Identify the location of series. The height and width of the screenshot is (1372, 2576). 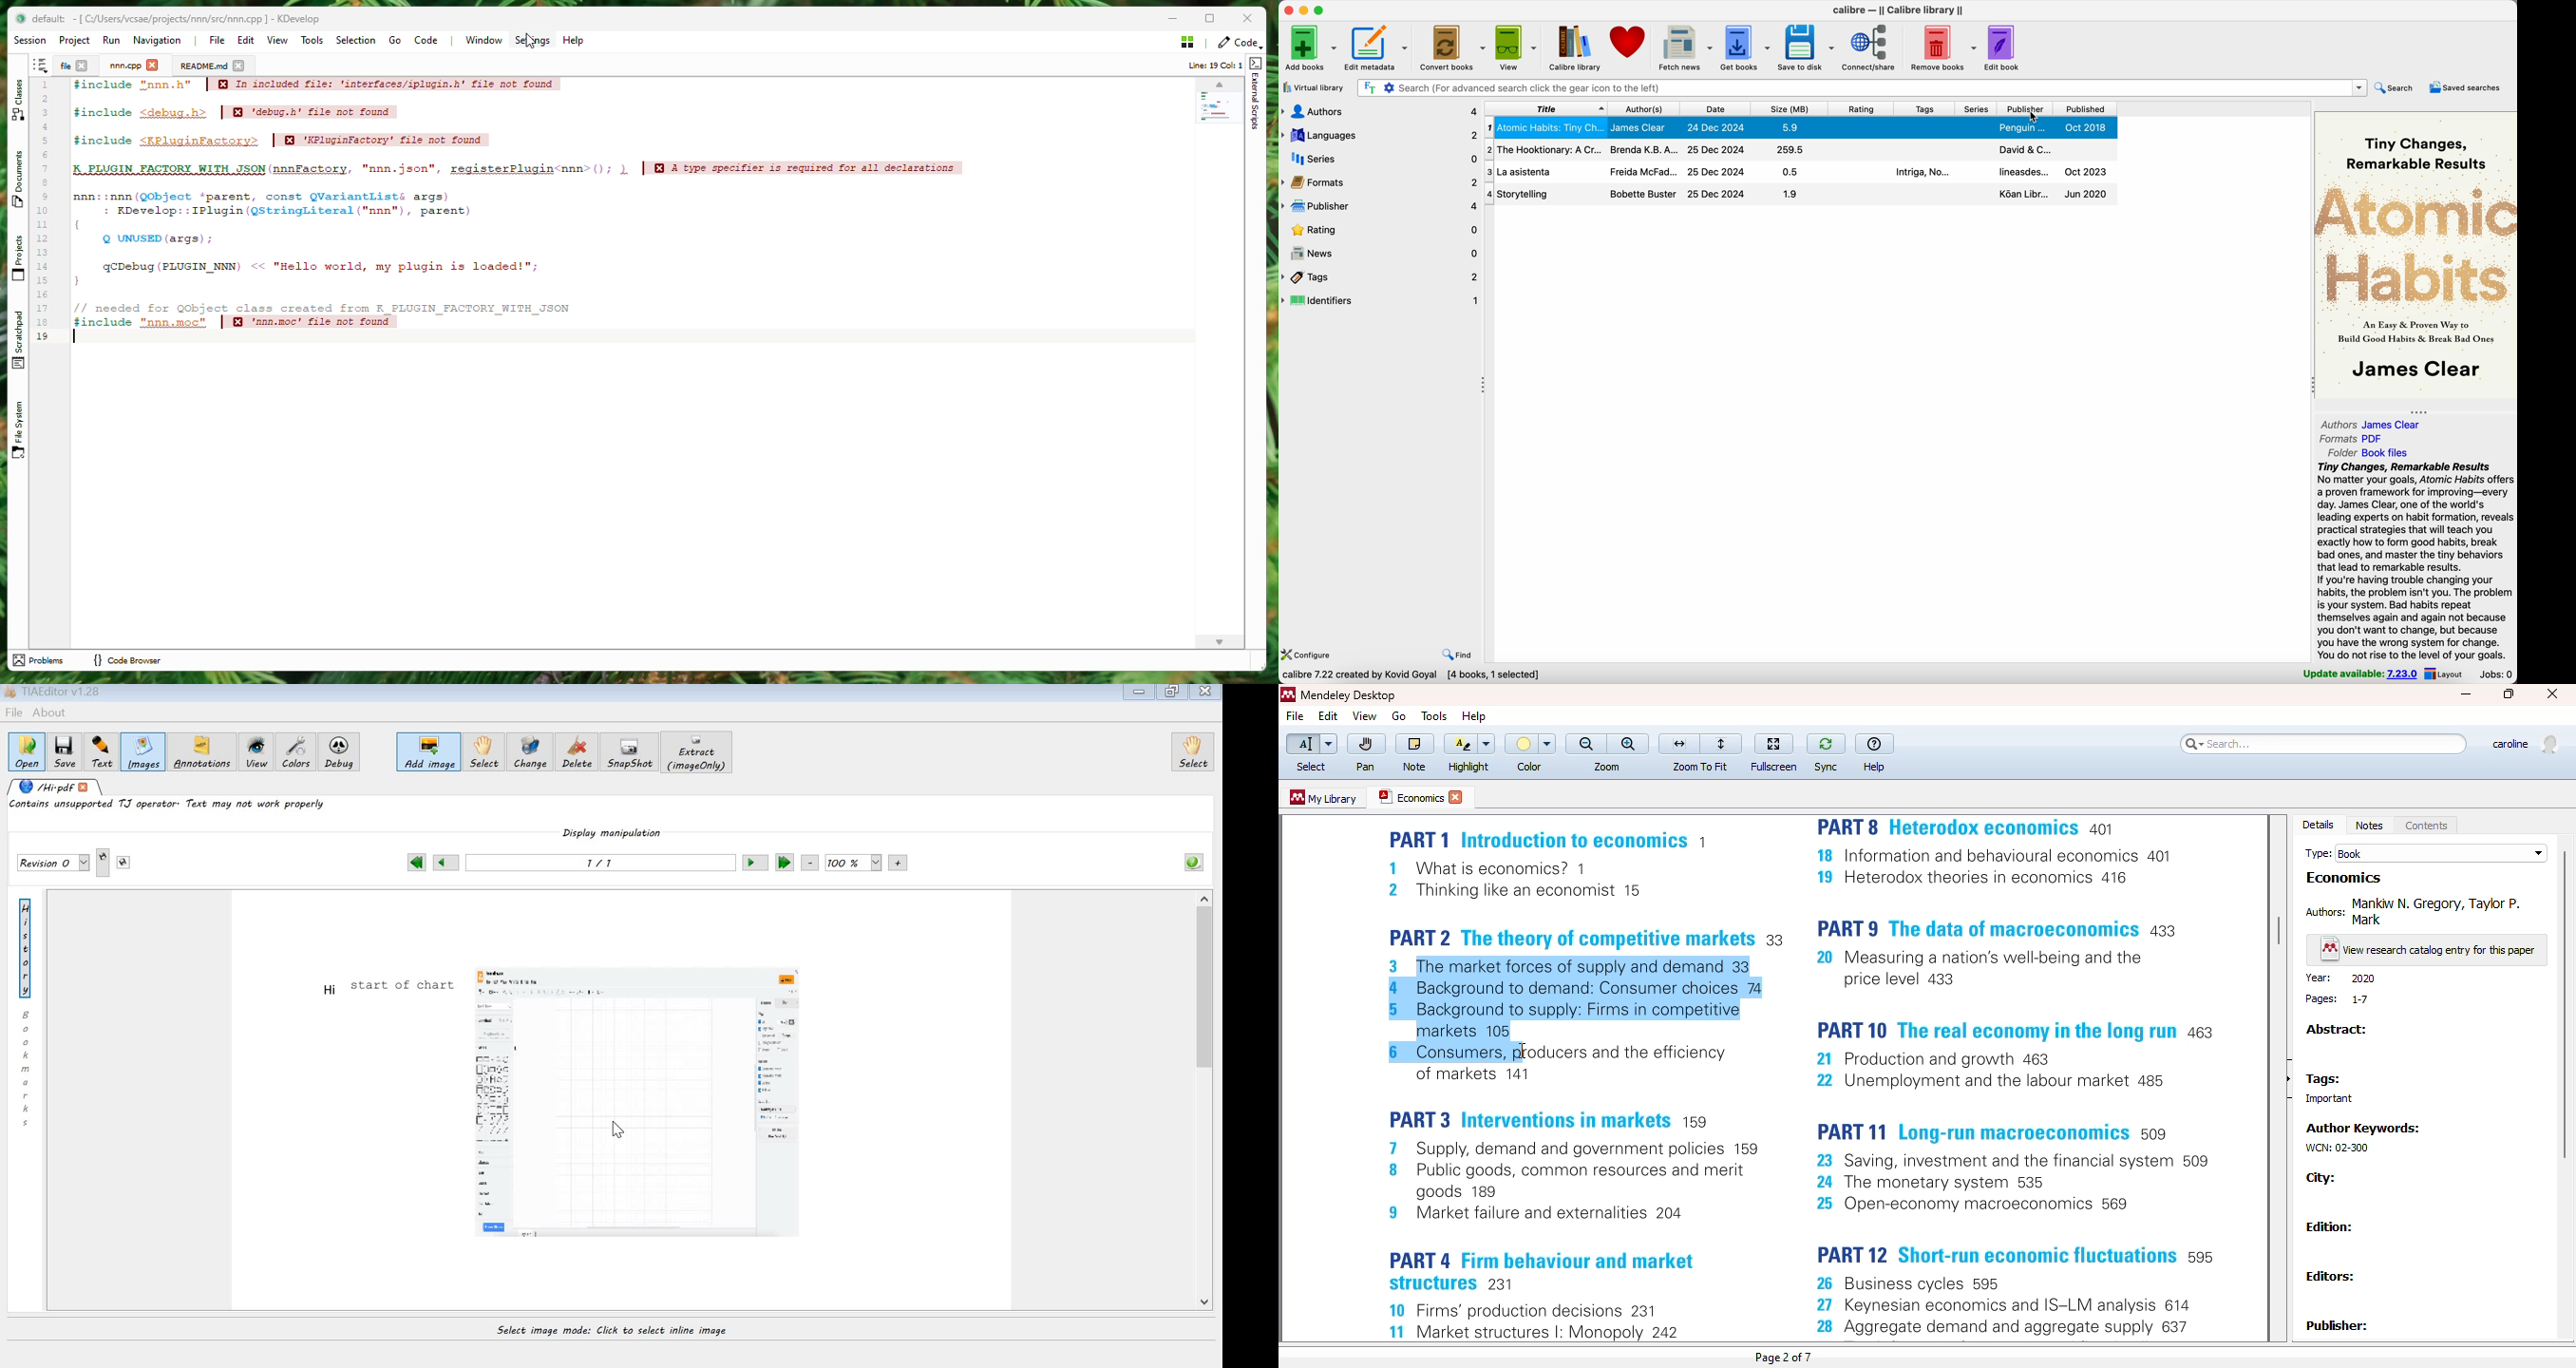
(1380, 160).